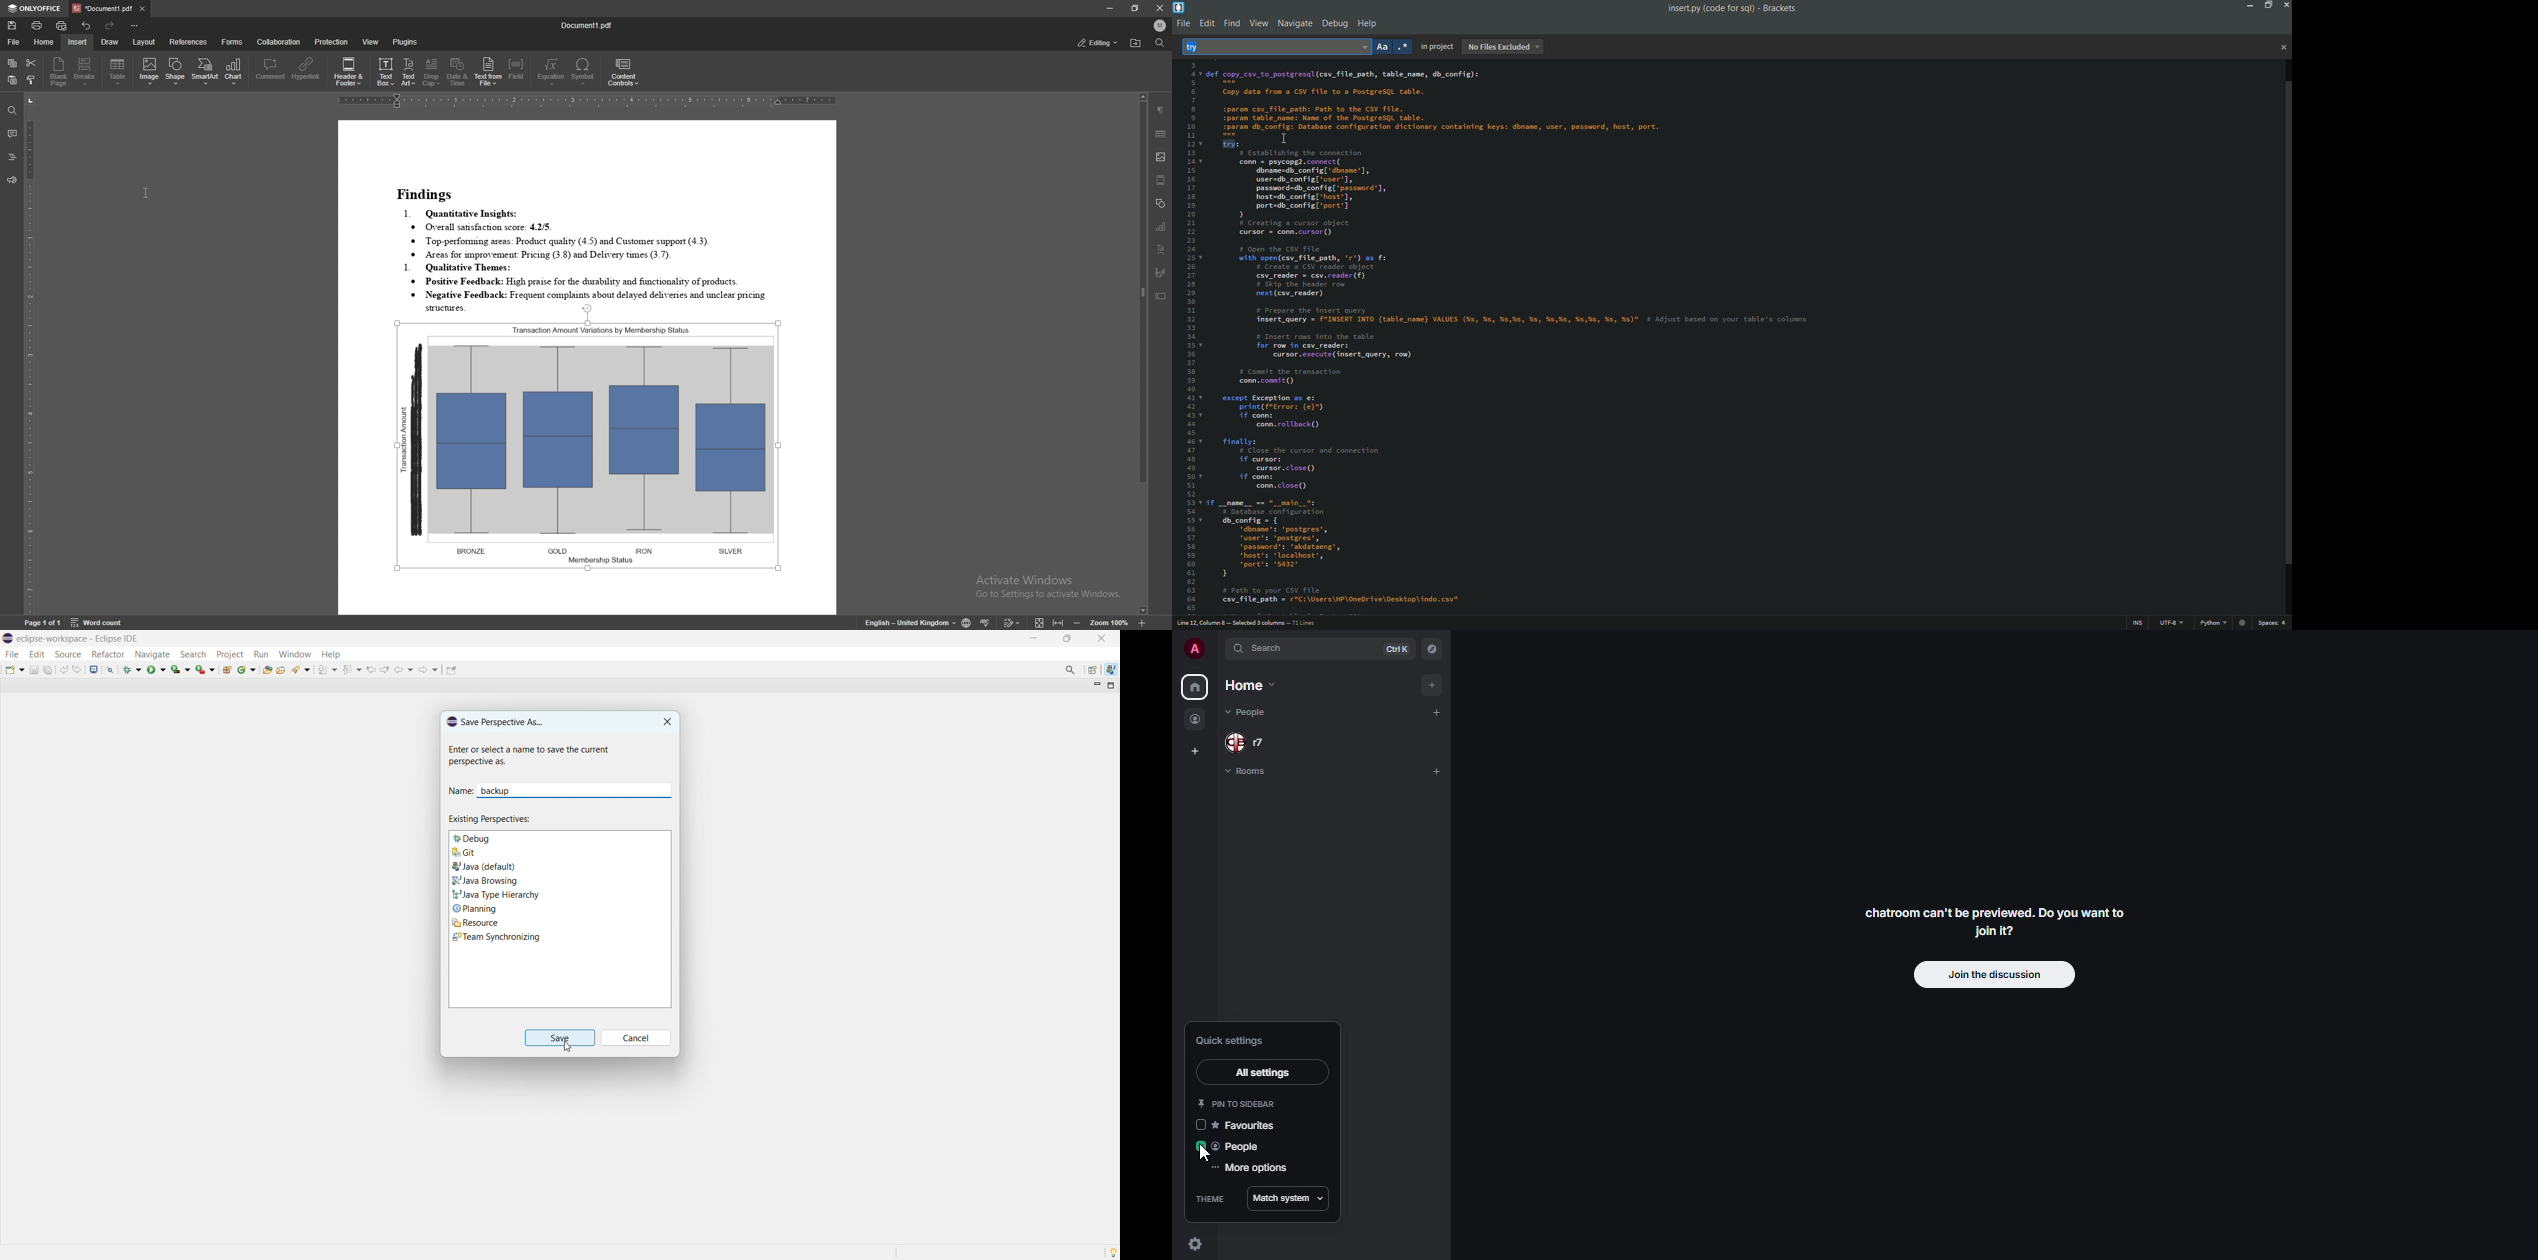 The width and height of the screenshot is (2548, 1260). What do you see at coordinates (587, 25) in the screenshot?
I see `file name` at bounding box center [587, 25].